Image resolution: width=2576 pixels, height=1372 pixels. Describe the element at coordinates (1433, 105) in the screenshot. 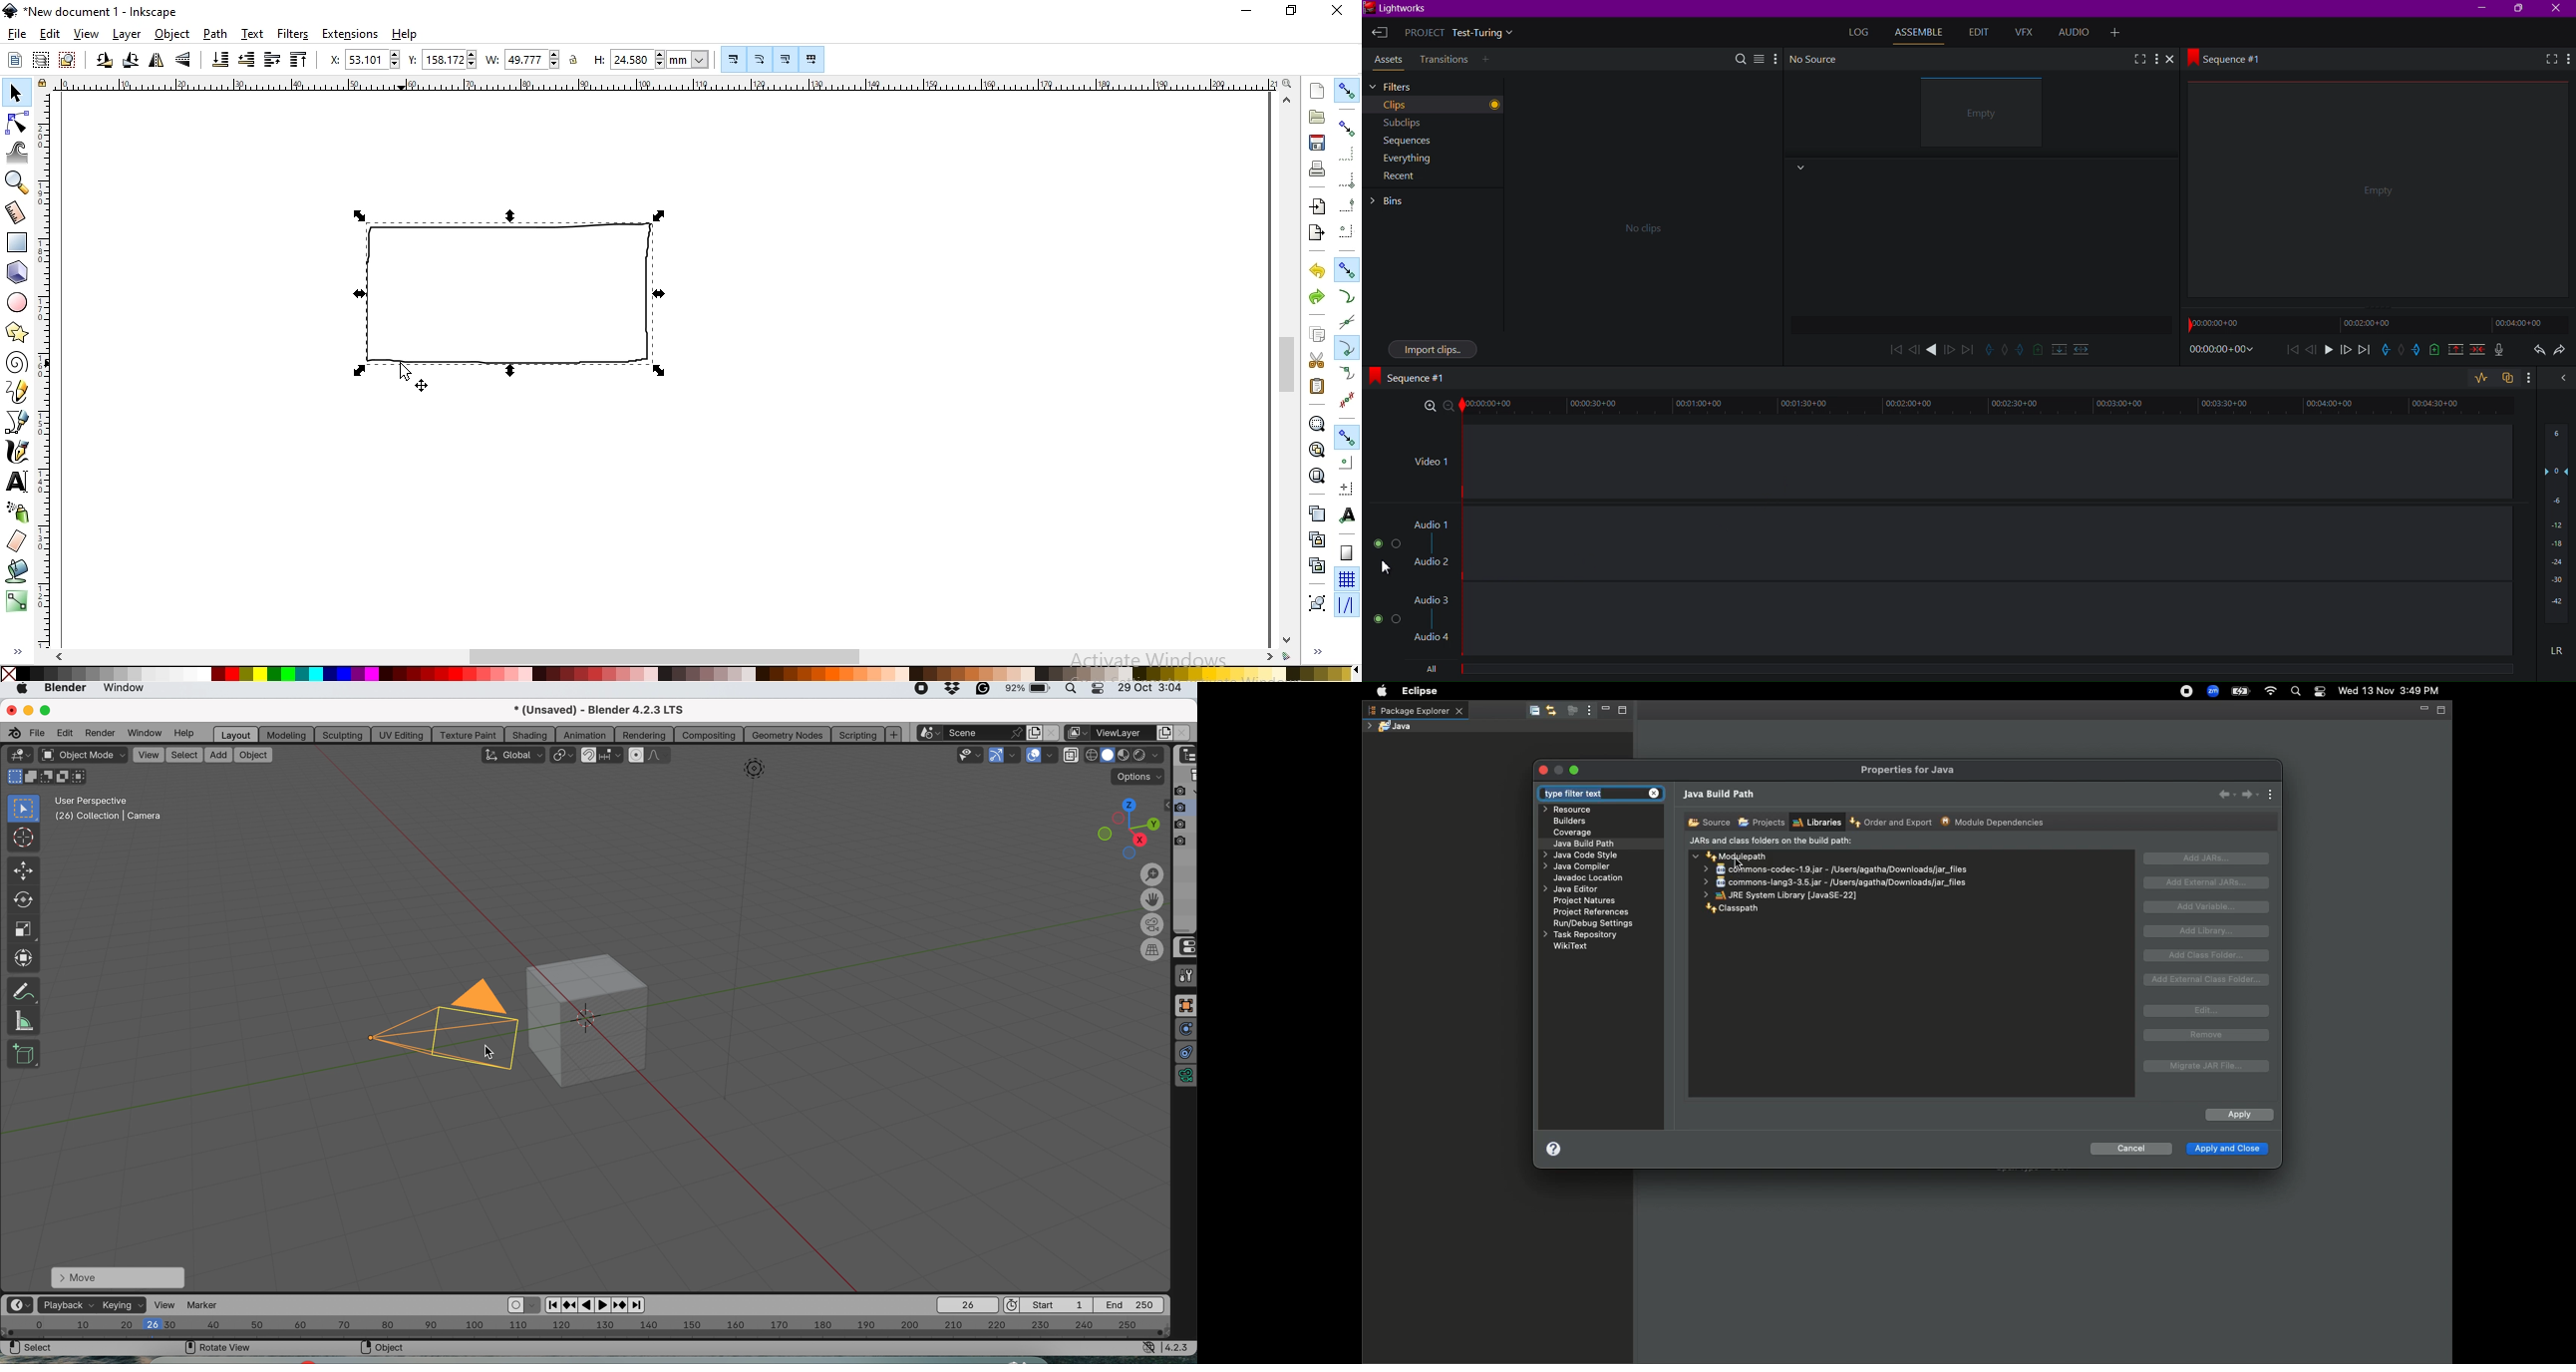

I see `Clips` at that location.